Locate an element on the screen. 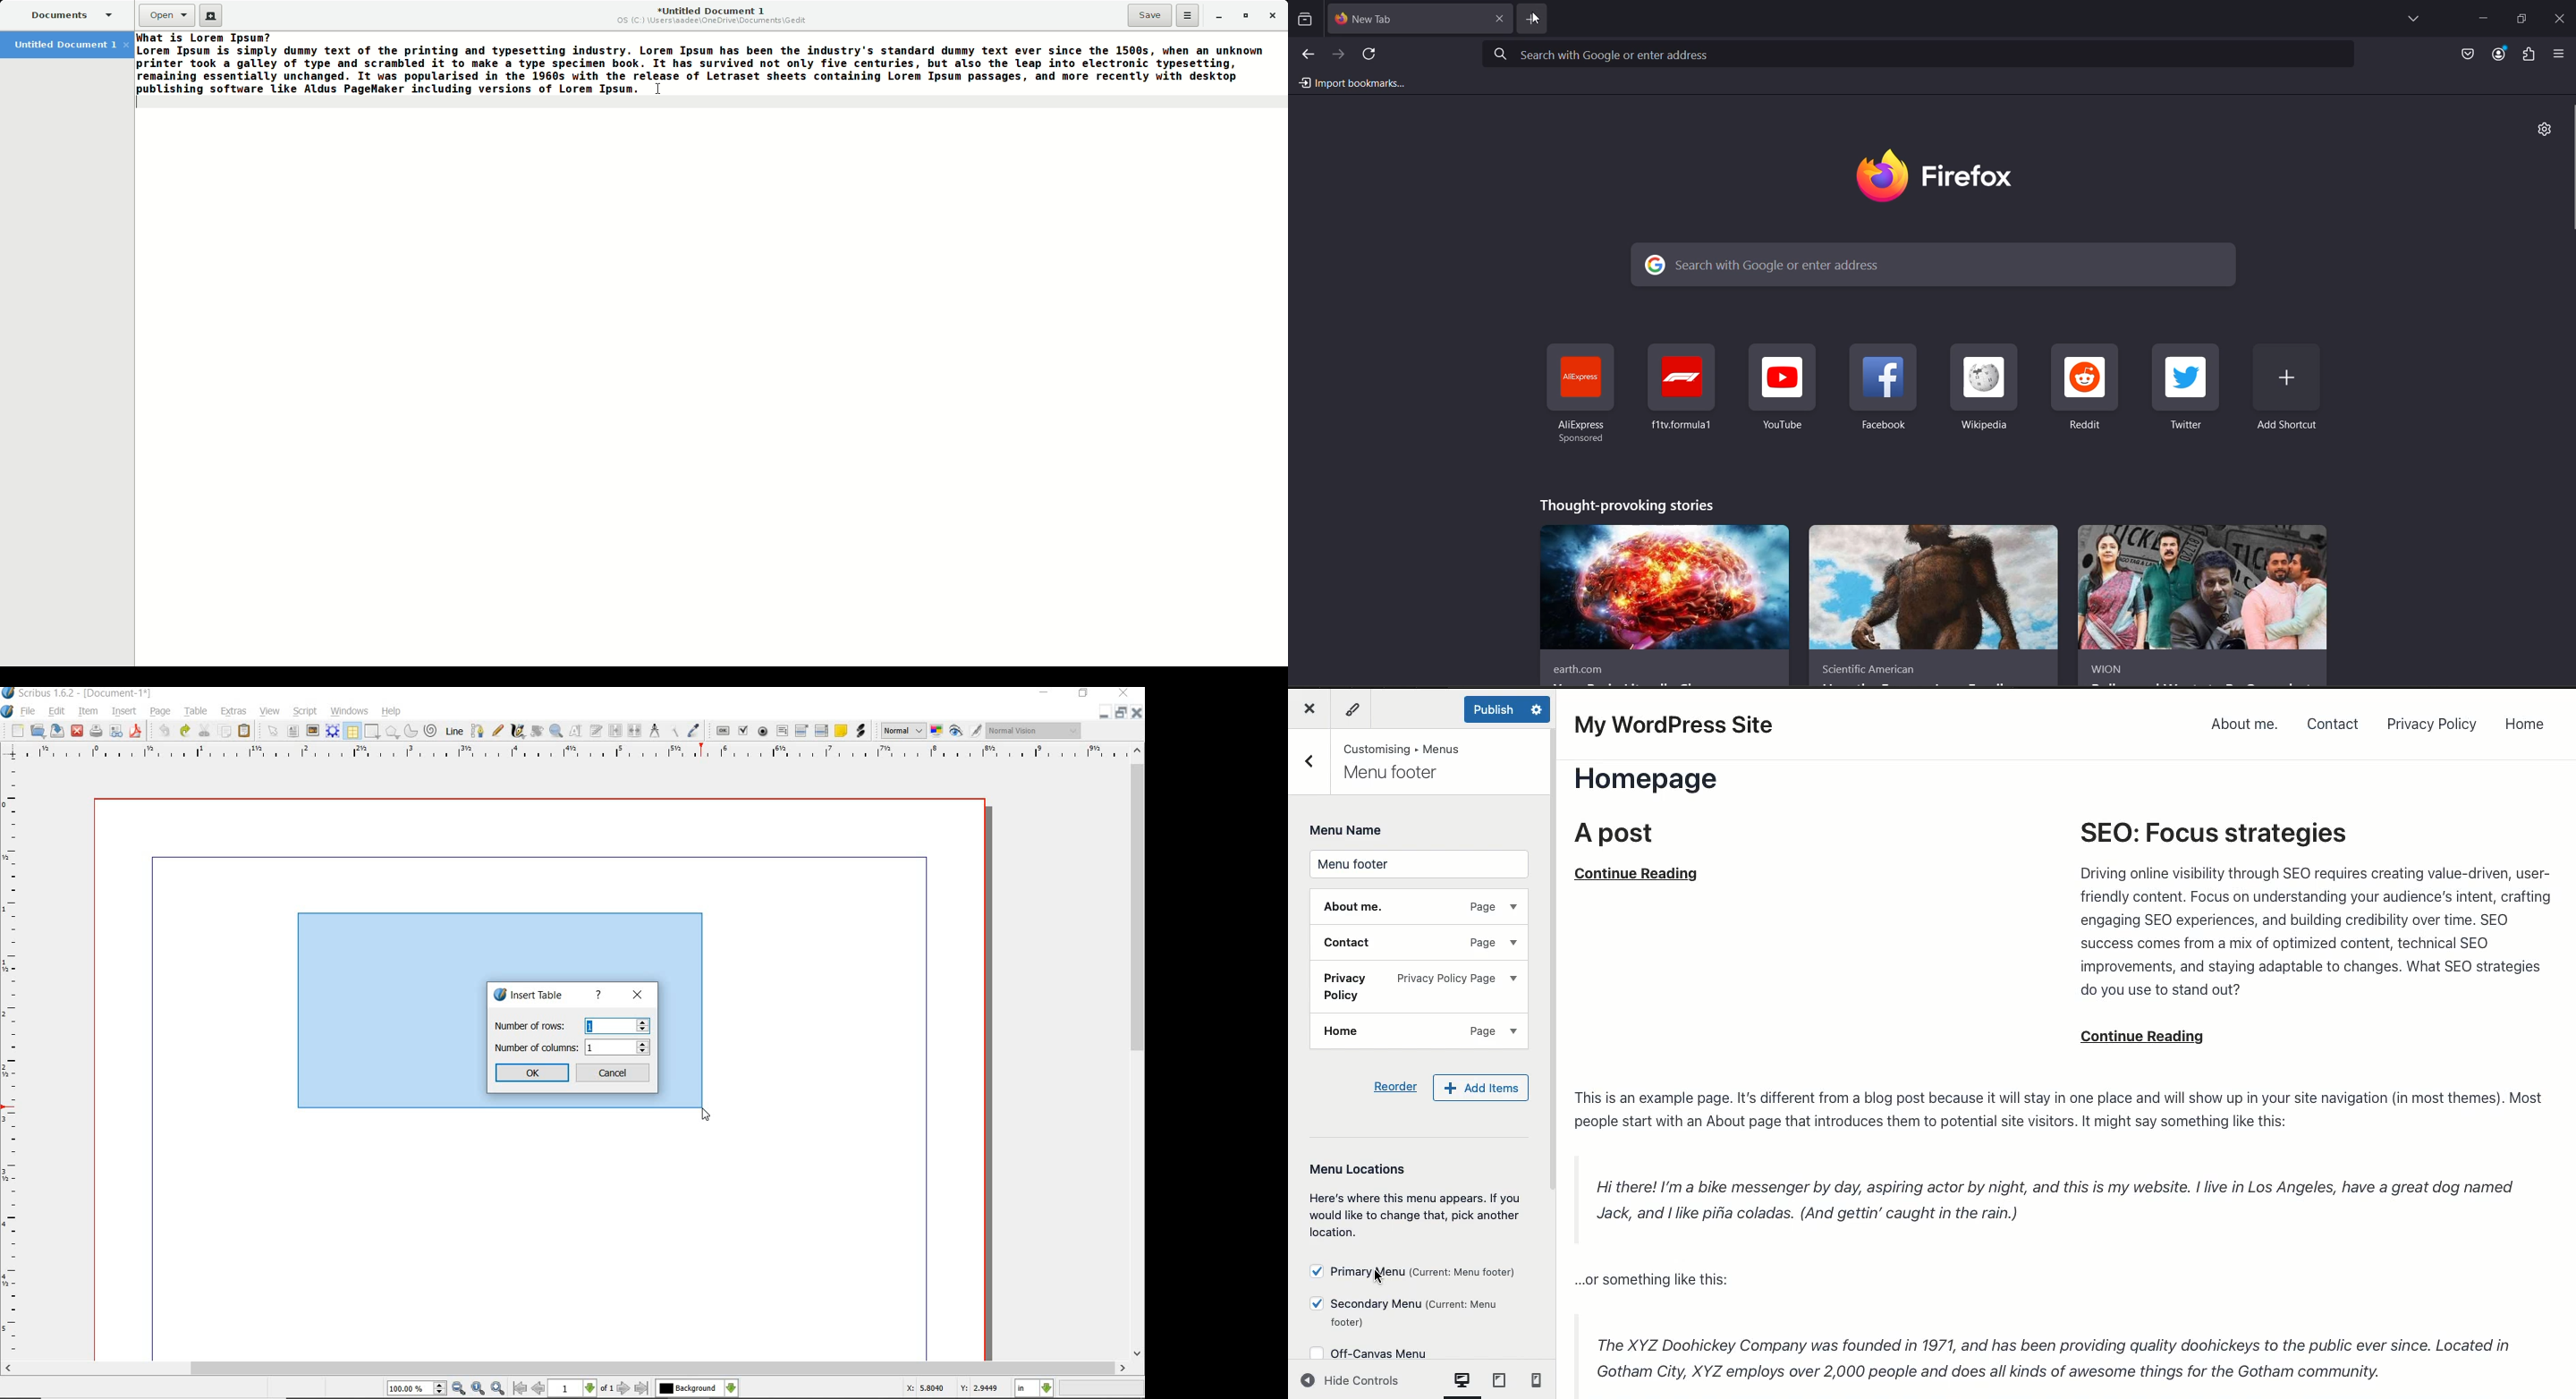 This screenshot has width=2576, height=1400. new is located at coordinates (18, 732).